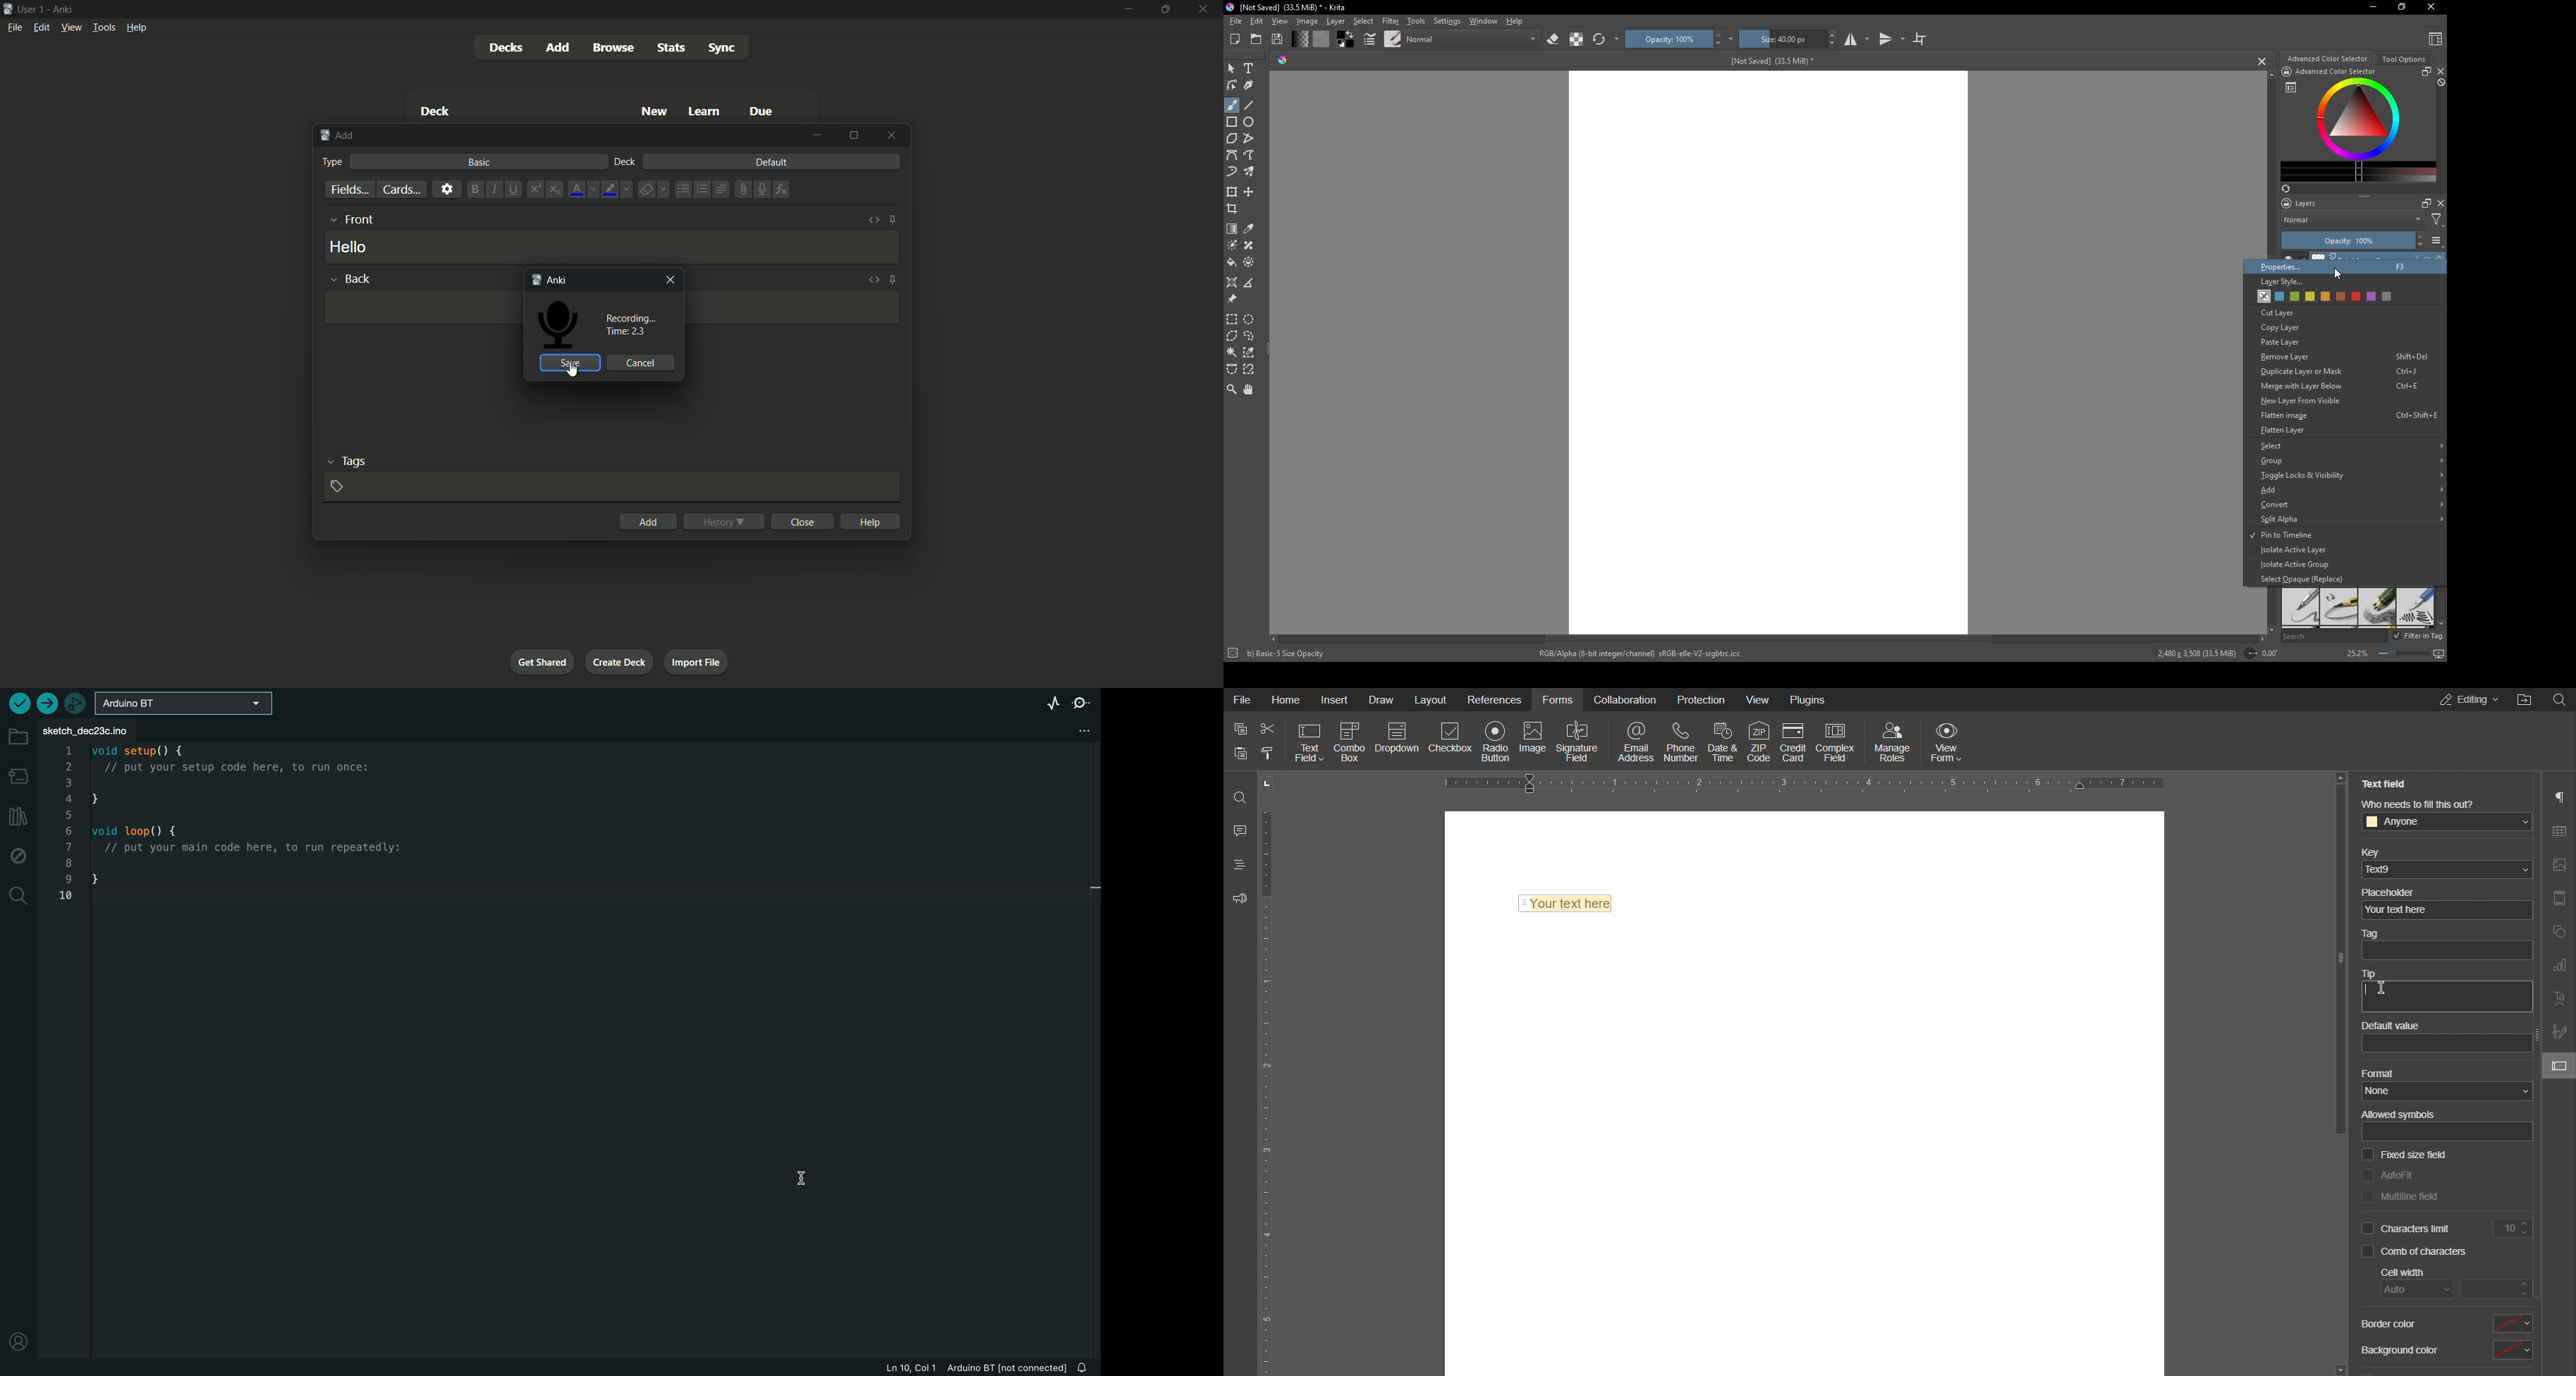 Image resolution: width=2576 pixels, height=1400 pixels. Describe the element at coordinates (41, 27) in the screenshot. I see `edit menu` at that location.